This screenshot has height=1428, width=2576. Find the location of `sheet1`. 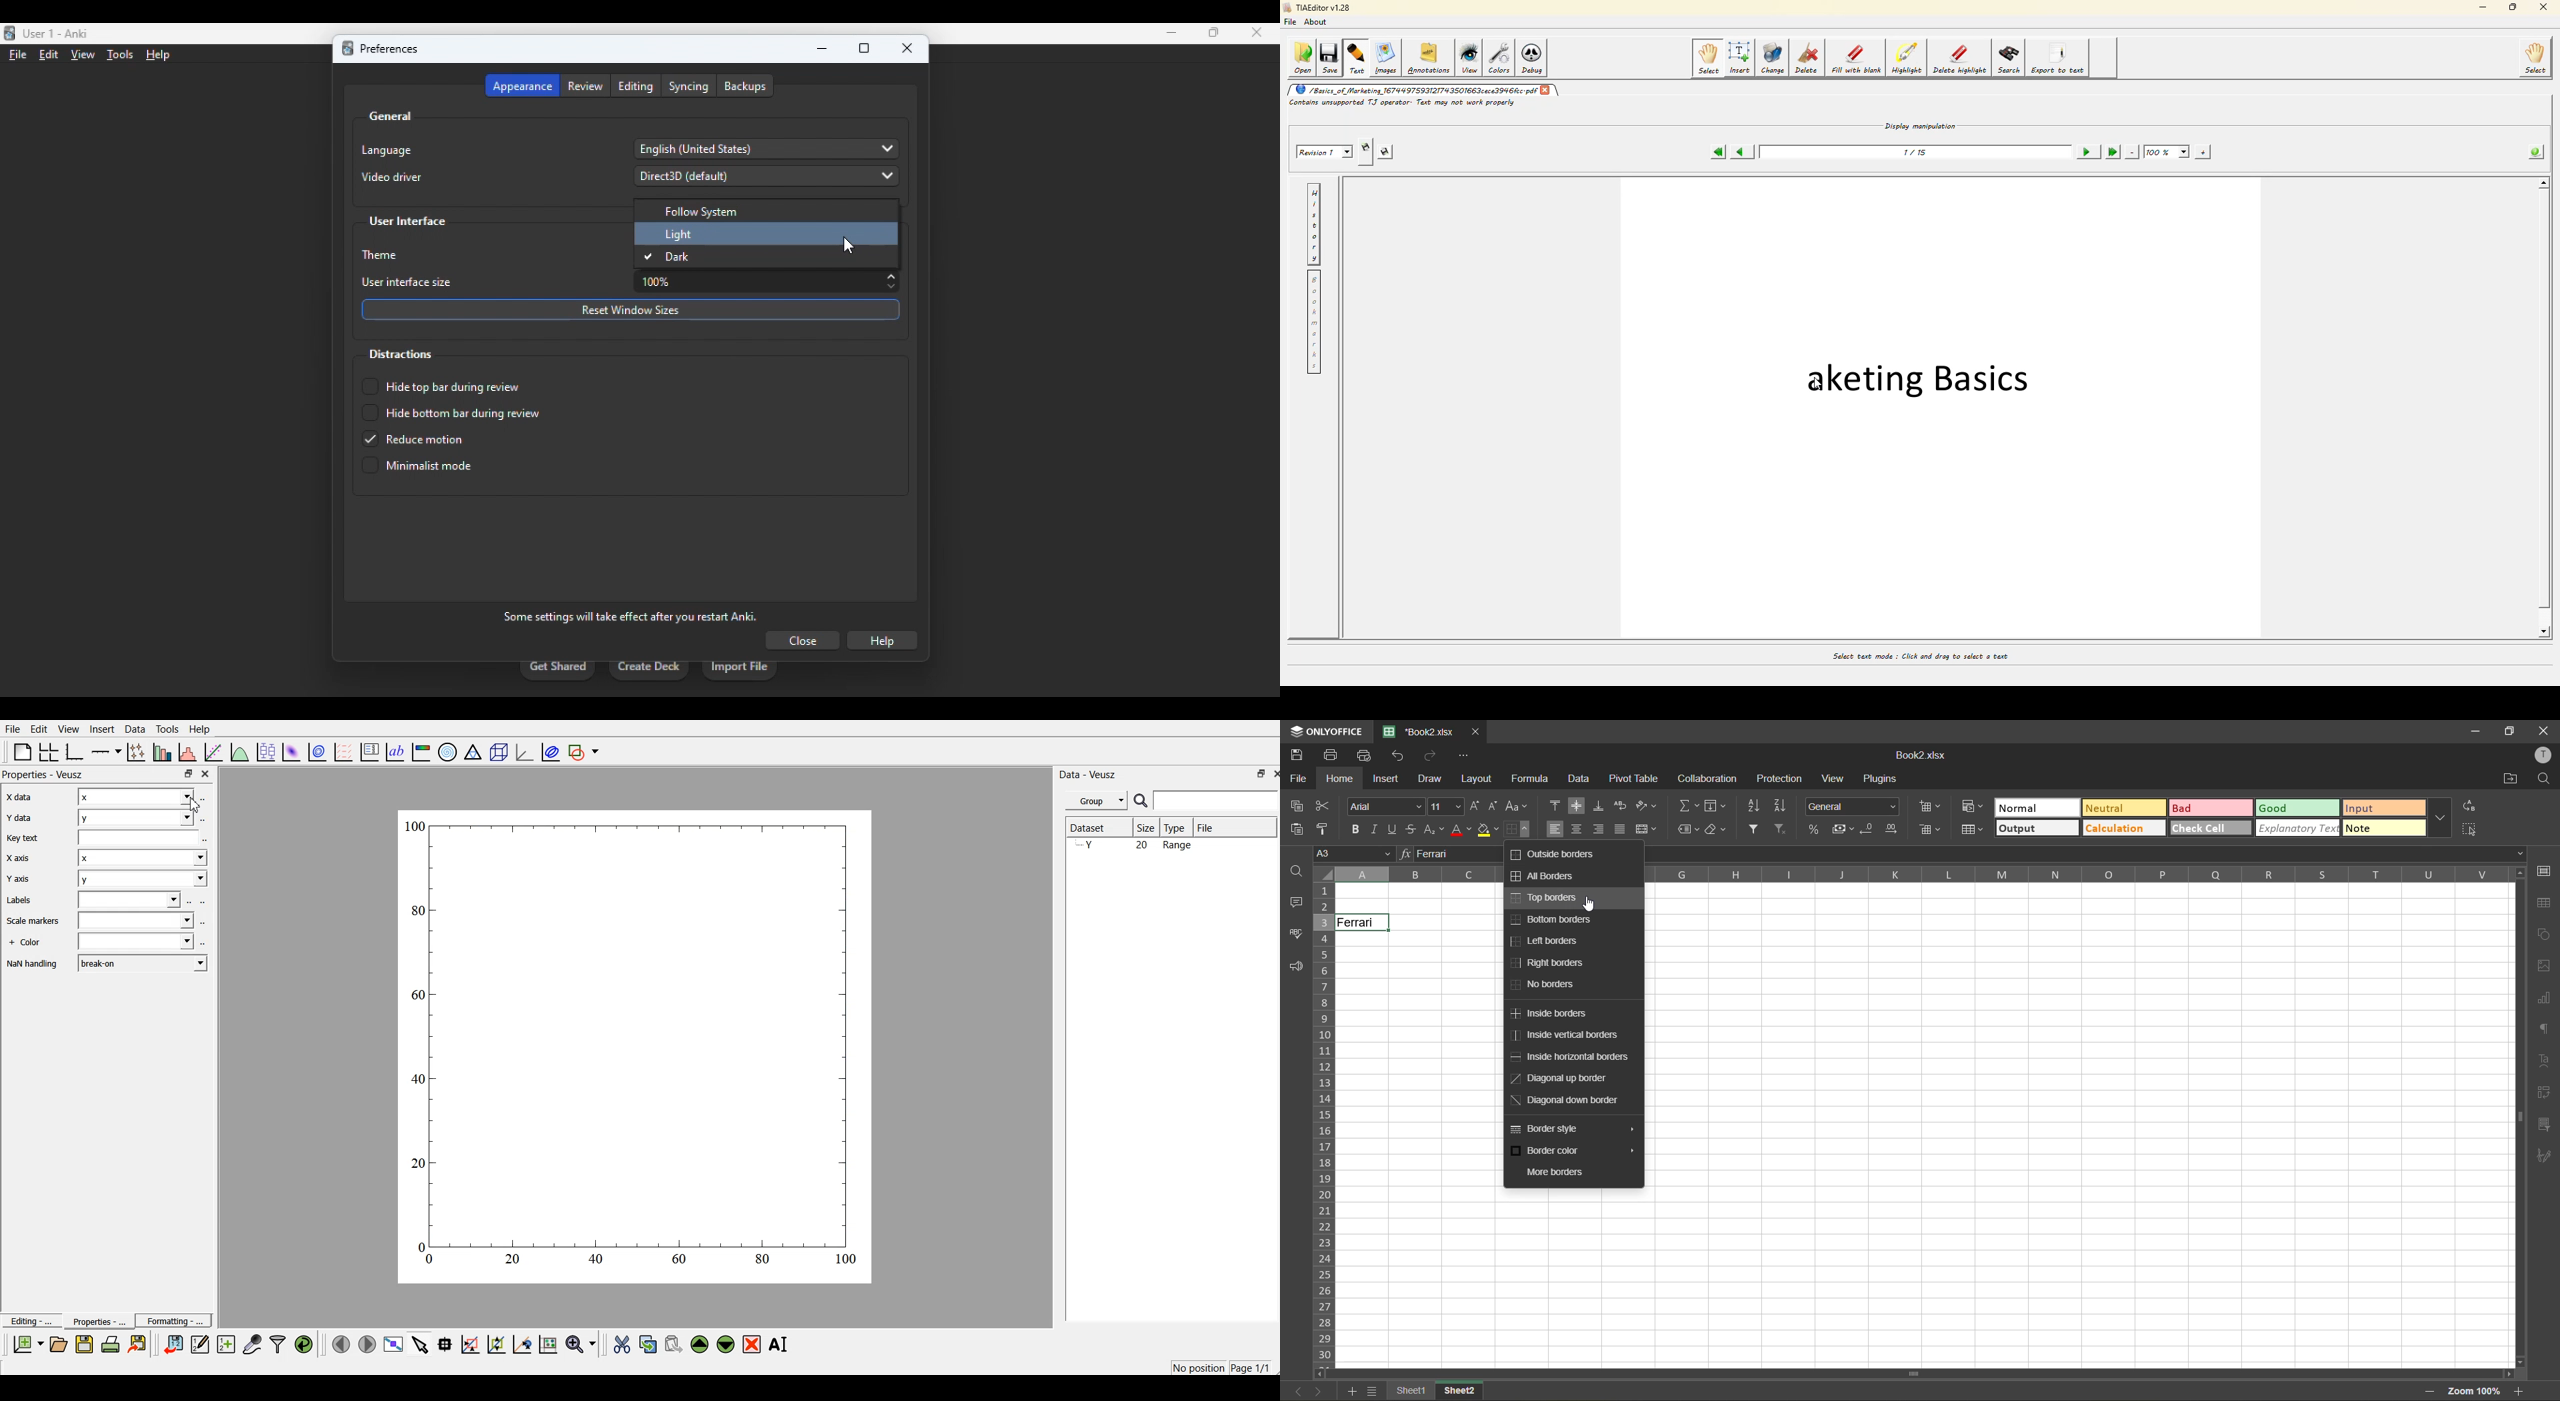

sheet1 is located at coordinates (1410, 1391).